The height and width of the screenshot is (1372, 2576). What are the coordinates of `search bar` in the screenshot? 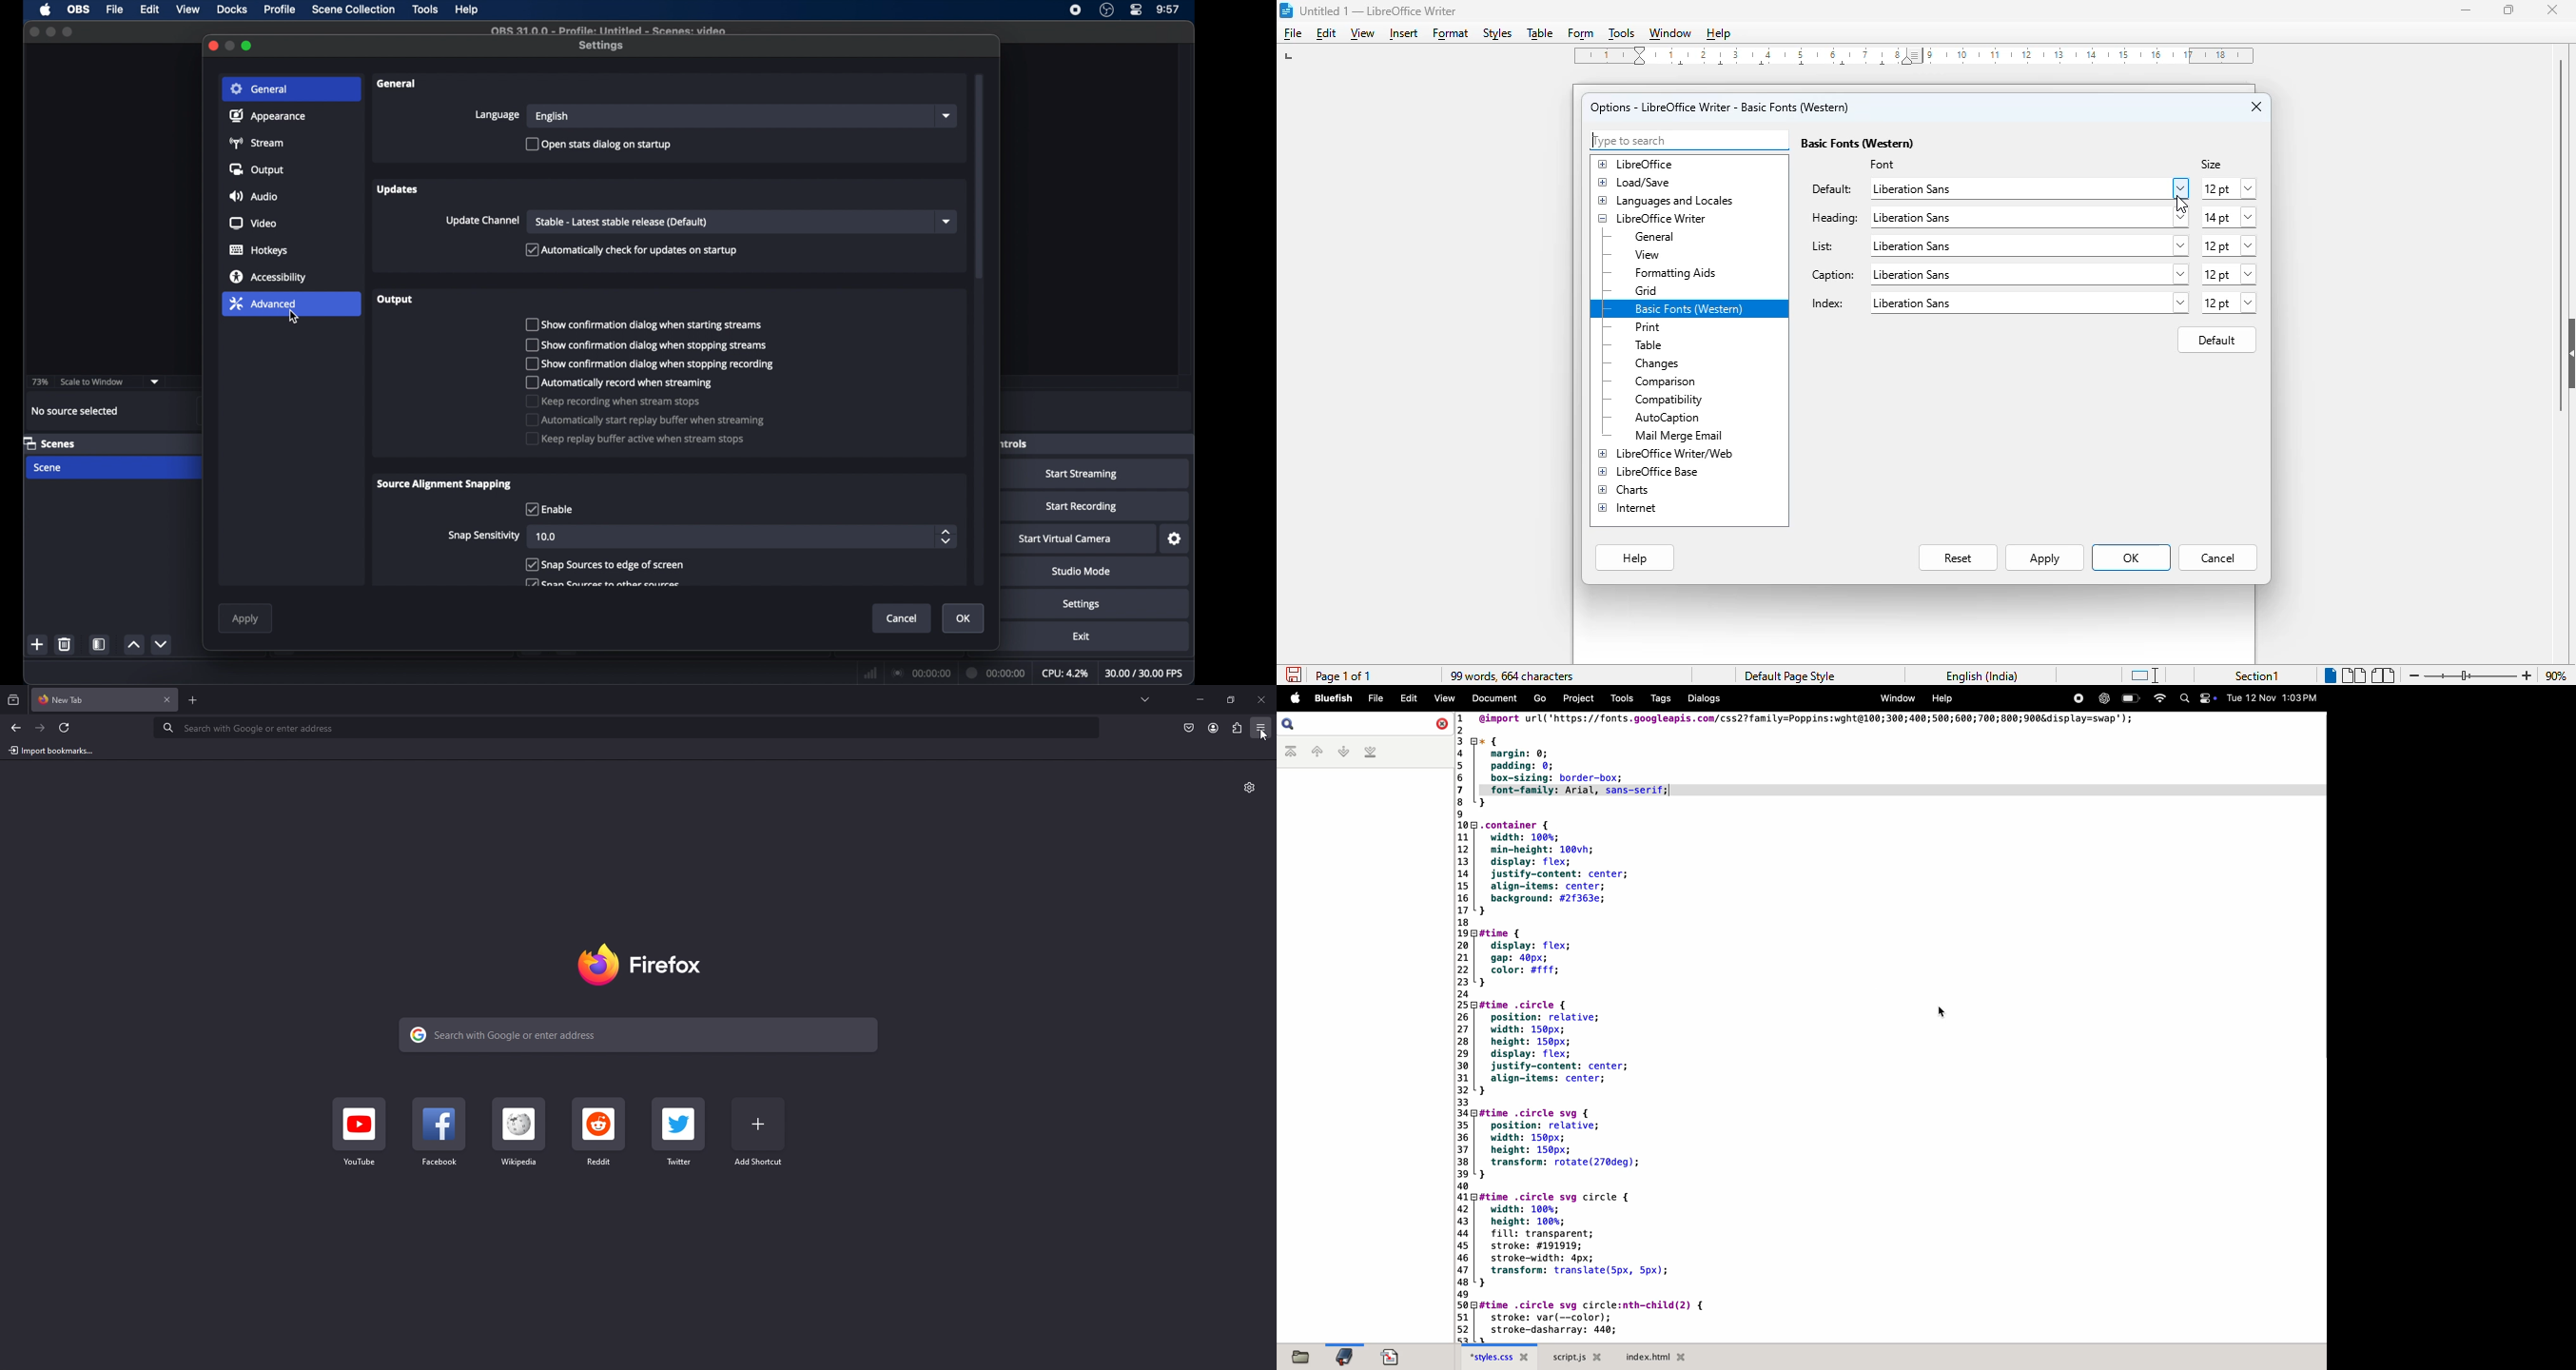 It's located at (625, 726).